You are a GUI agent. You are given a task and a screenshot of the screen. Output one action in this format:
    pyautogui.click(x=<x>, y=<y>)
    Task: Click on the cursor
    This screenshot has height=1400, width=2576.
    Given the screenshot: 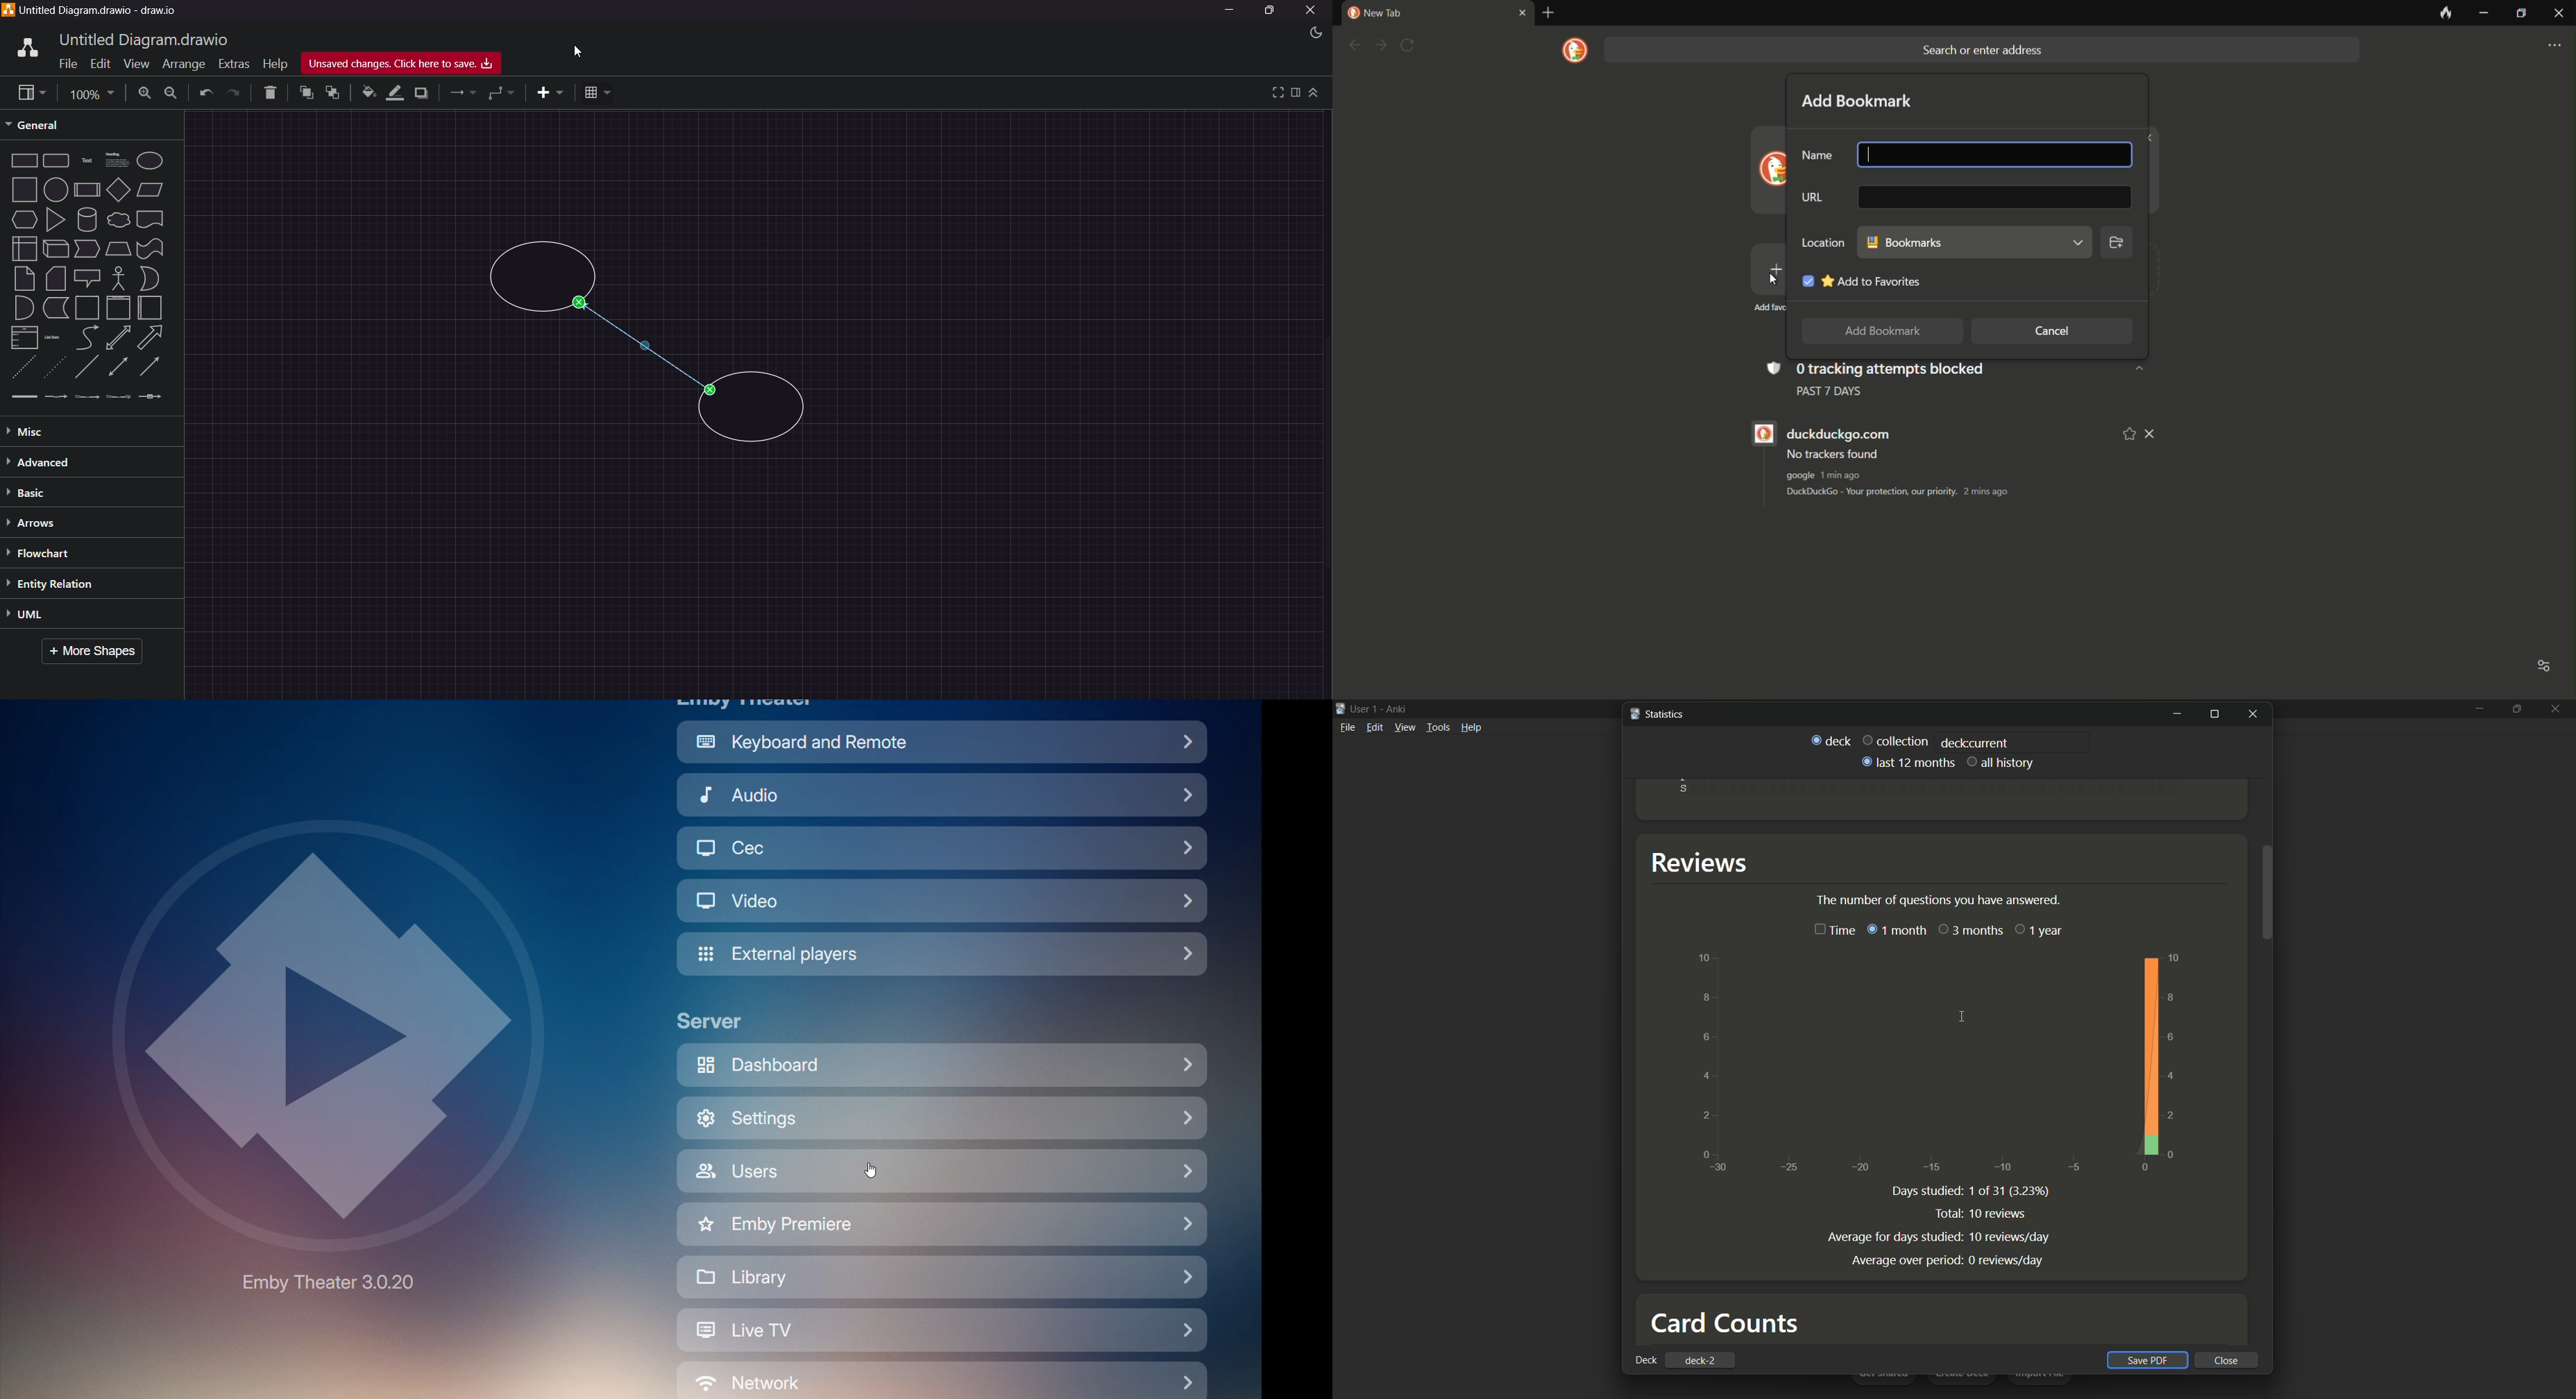 What is the action you would take?
    pyautogui.click(x=1870, y=155)
    